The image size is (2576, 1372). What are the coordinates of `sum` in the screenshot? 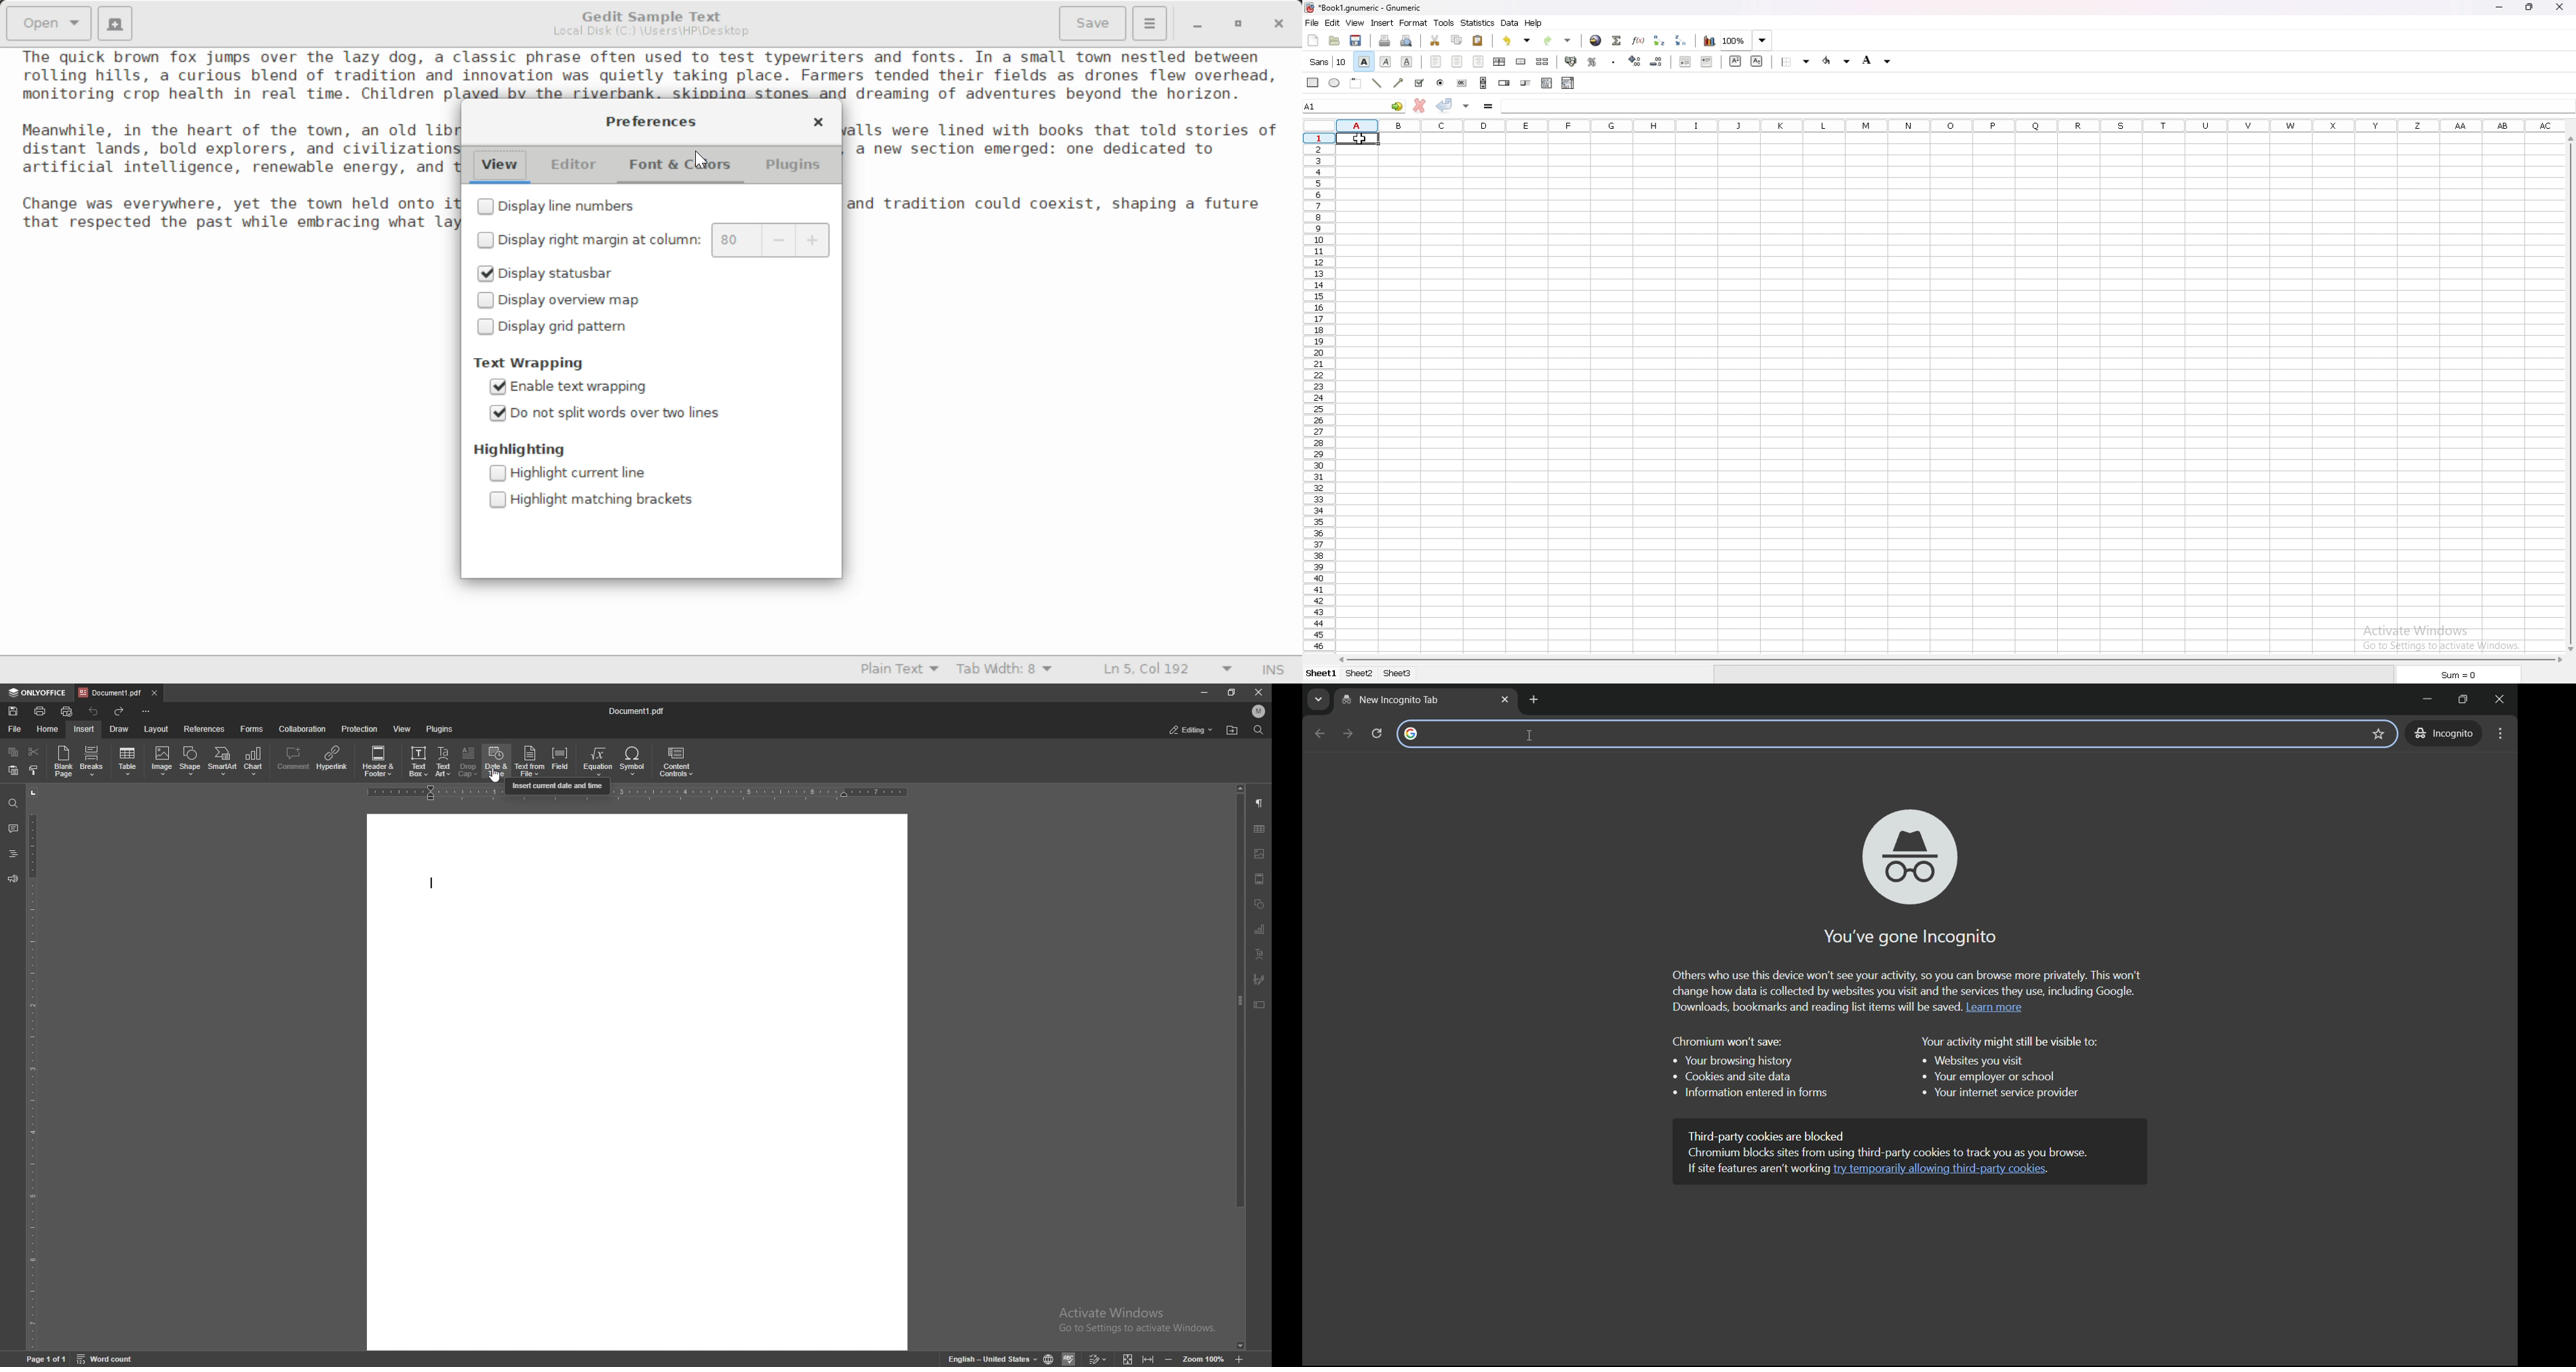 It's located at (2458, 674).